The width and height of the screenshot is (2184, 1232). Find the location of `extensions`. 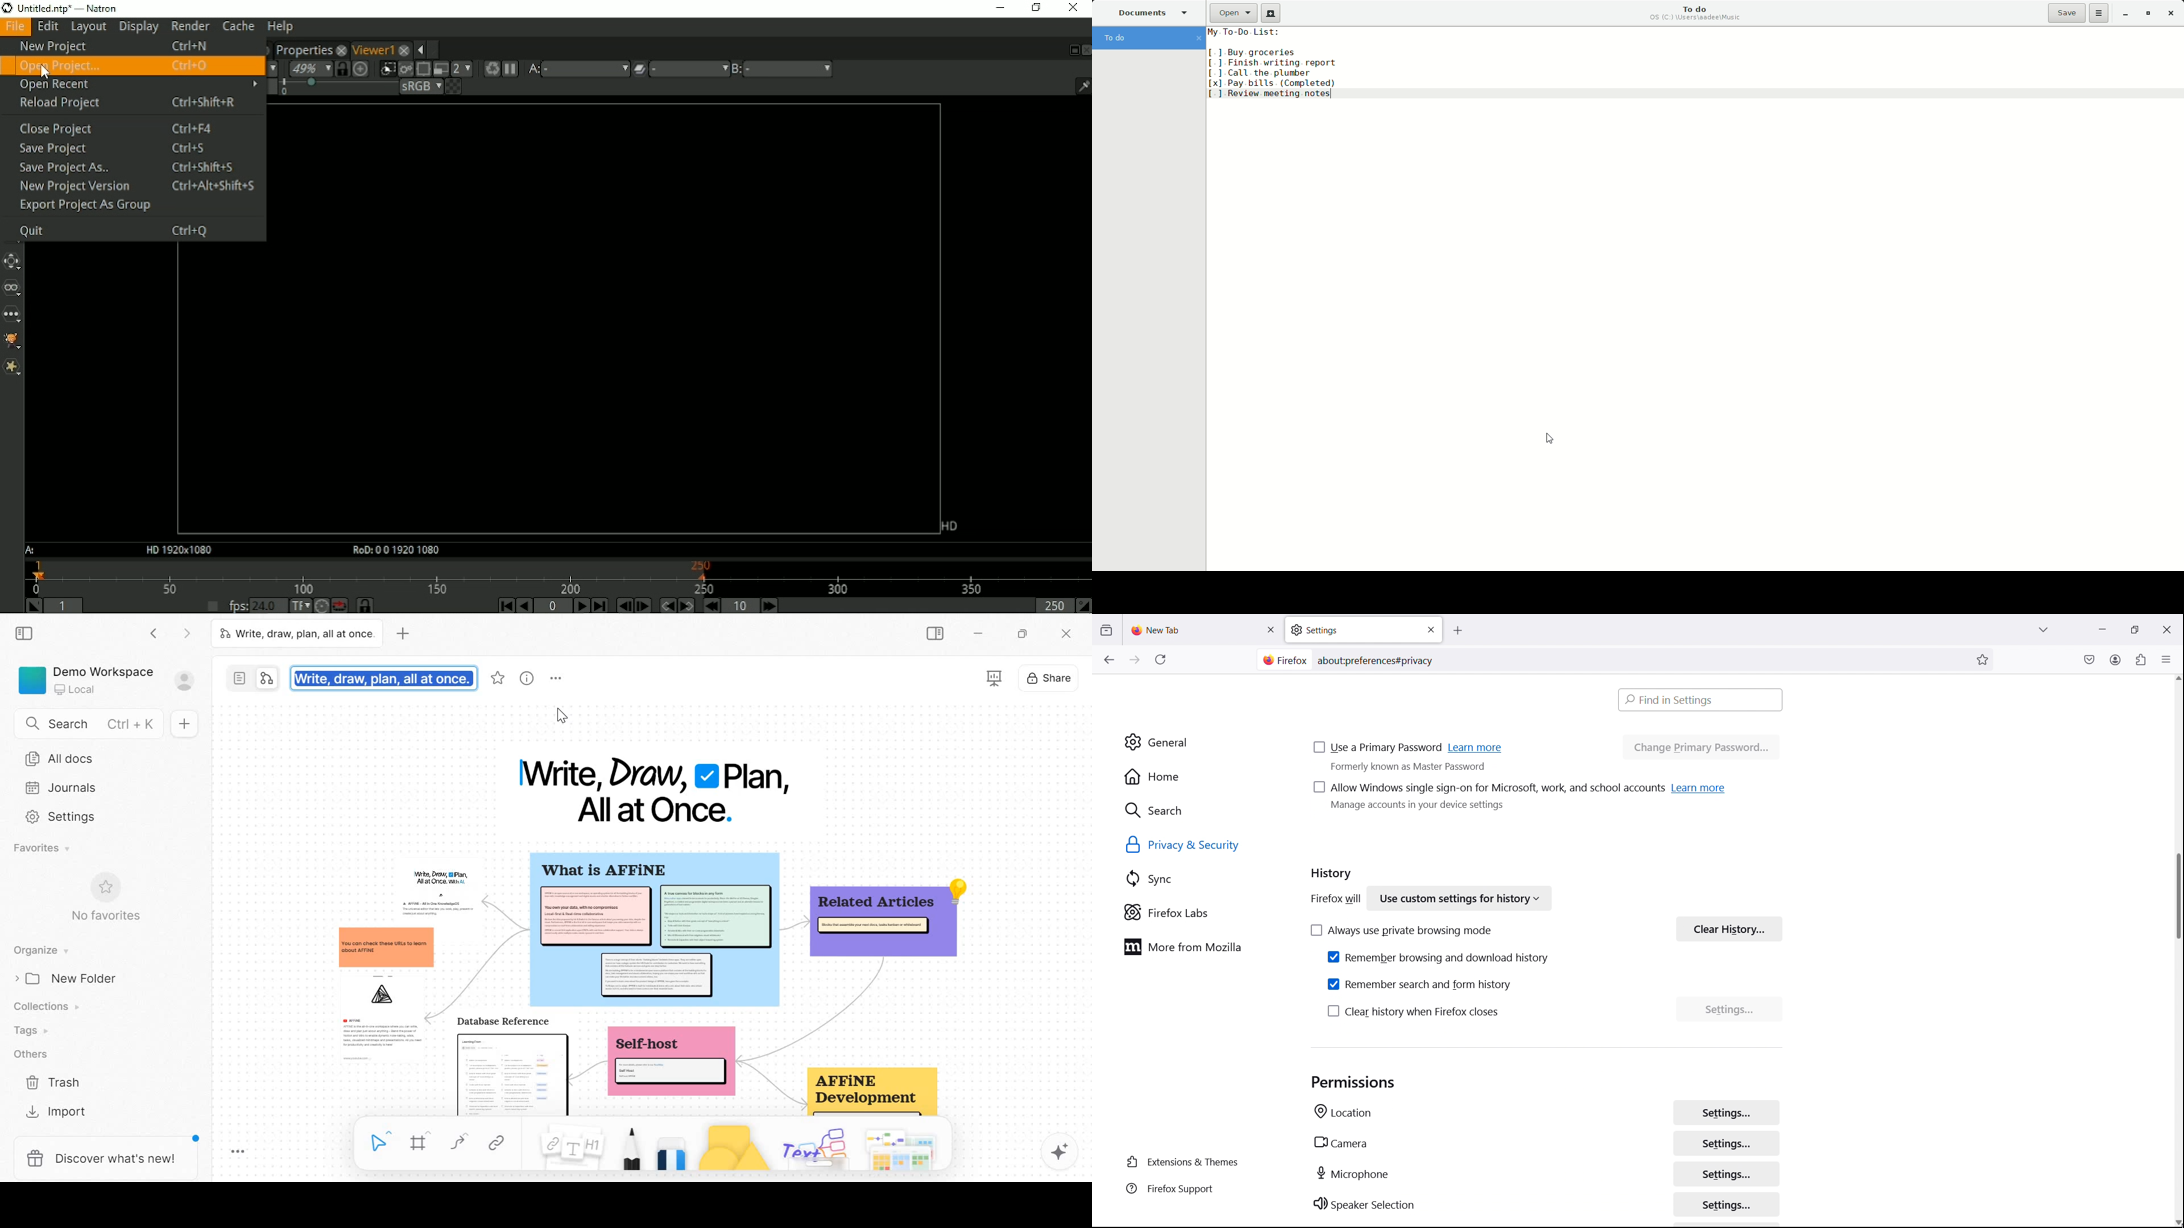

extensions is located at coordinates (2140, 659).